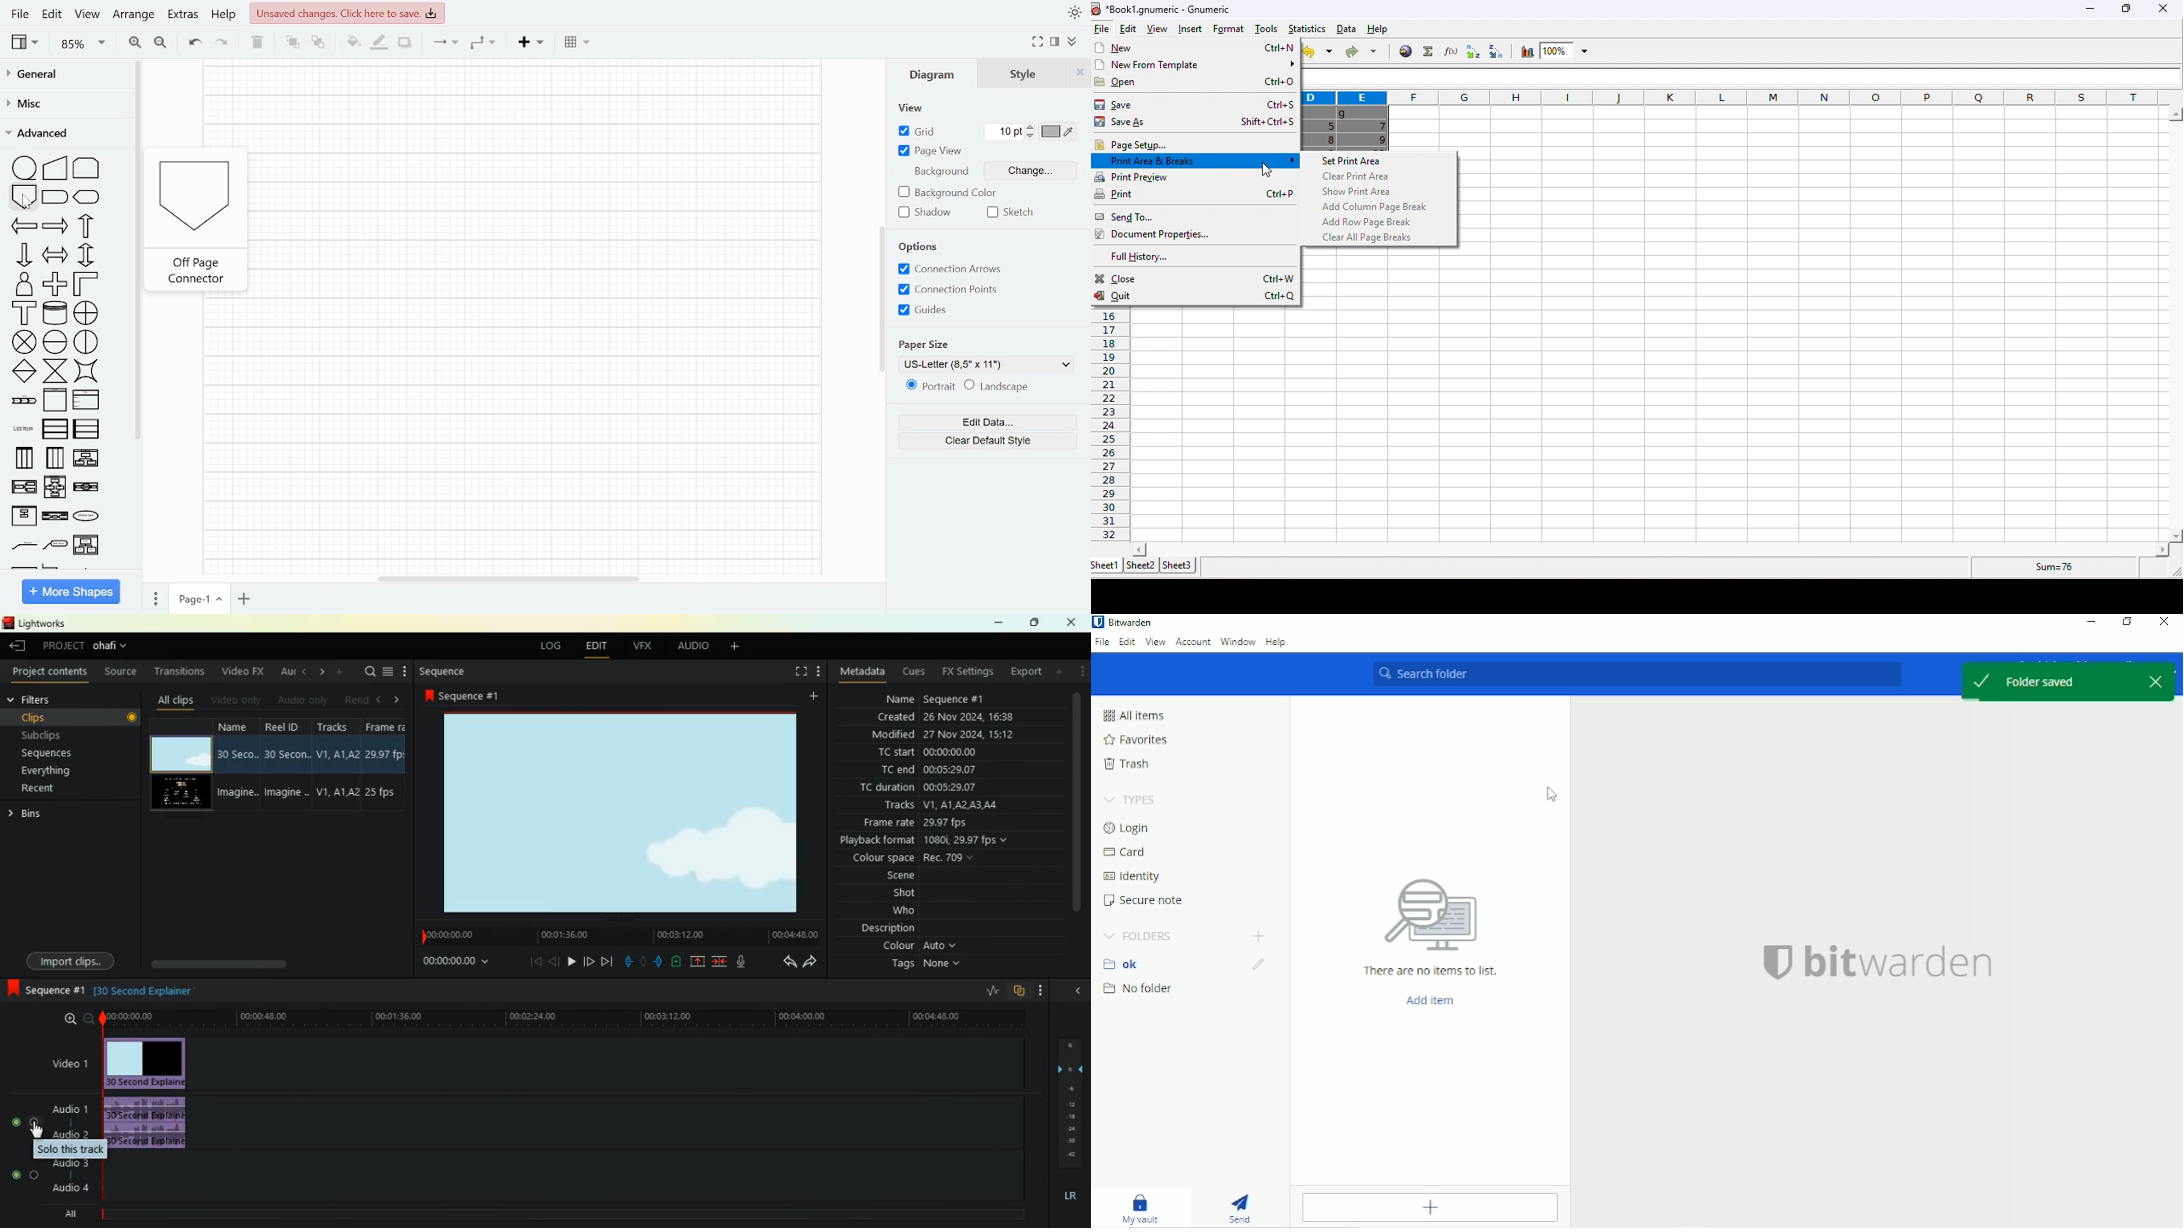 Image resolution: width=2184 pixels, height=1232 pixels. Describe the element at coordinates (1736, 98) in the screenshot. I see `column headings` at that location.